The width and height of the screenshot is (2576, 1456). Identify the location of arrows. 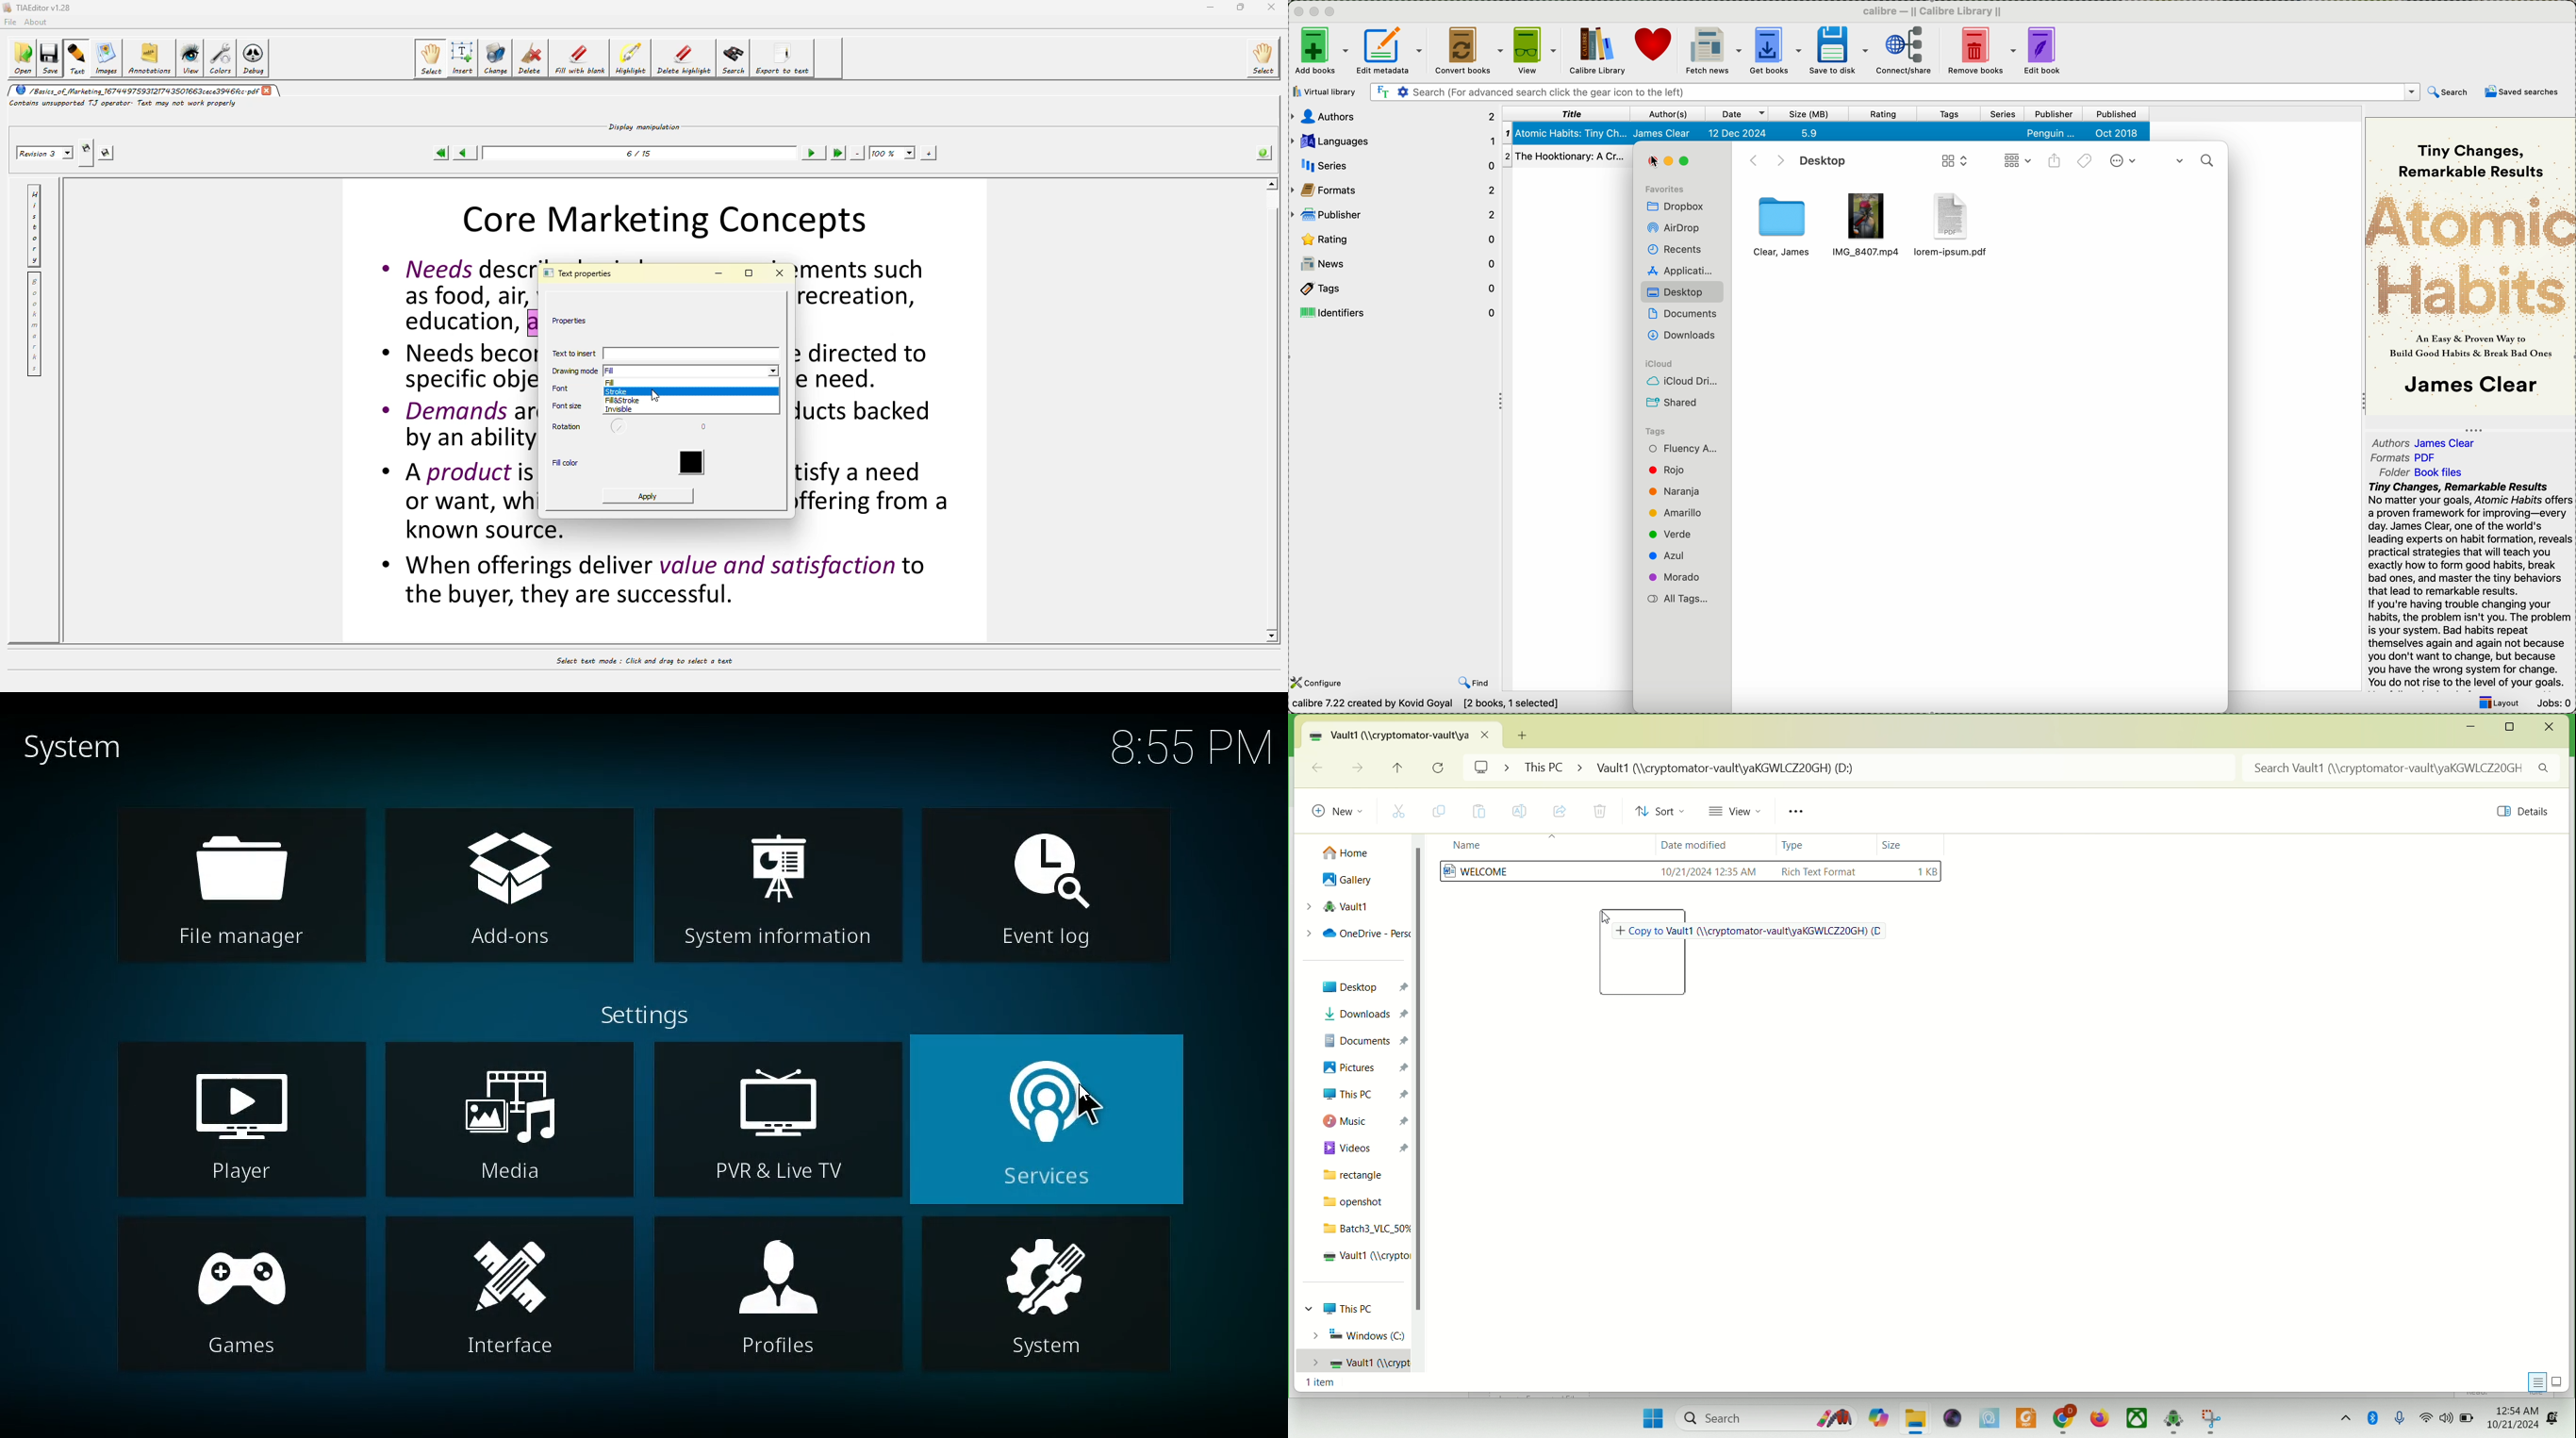
(1763, 159).